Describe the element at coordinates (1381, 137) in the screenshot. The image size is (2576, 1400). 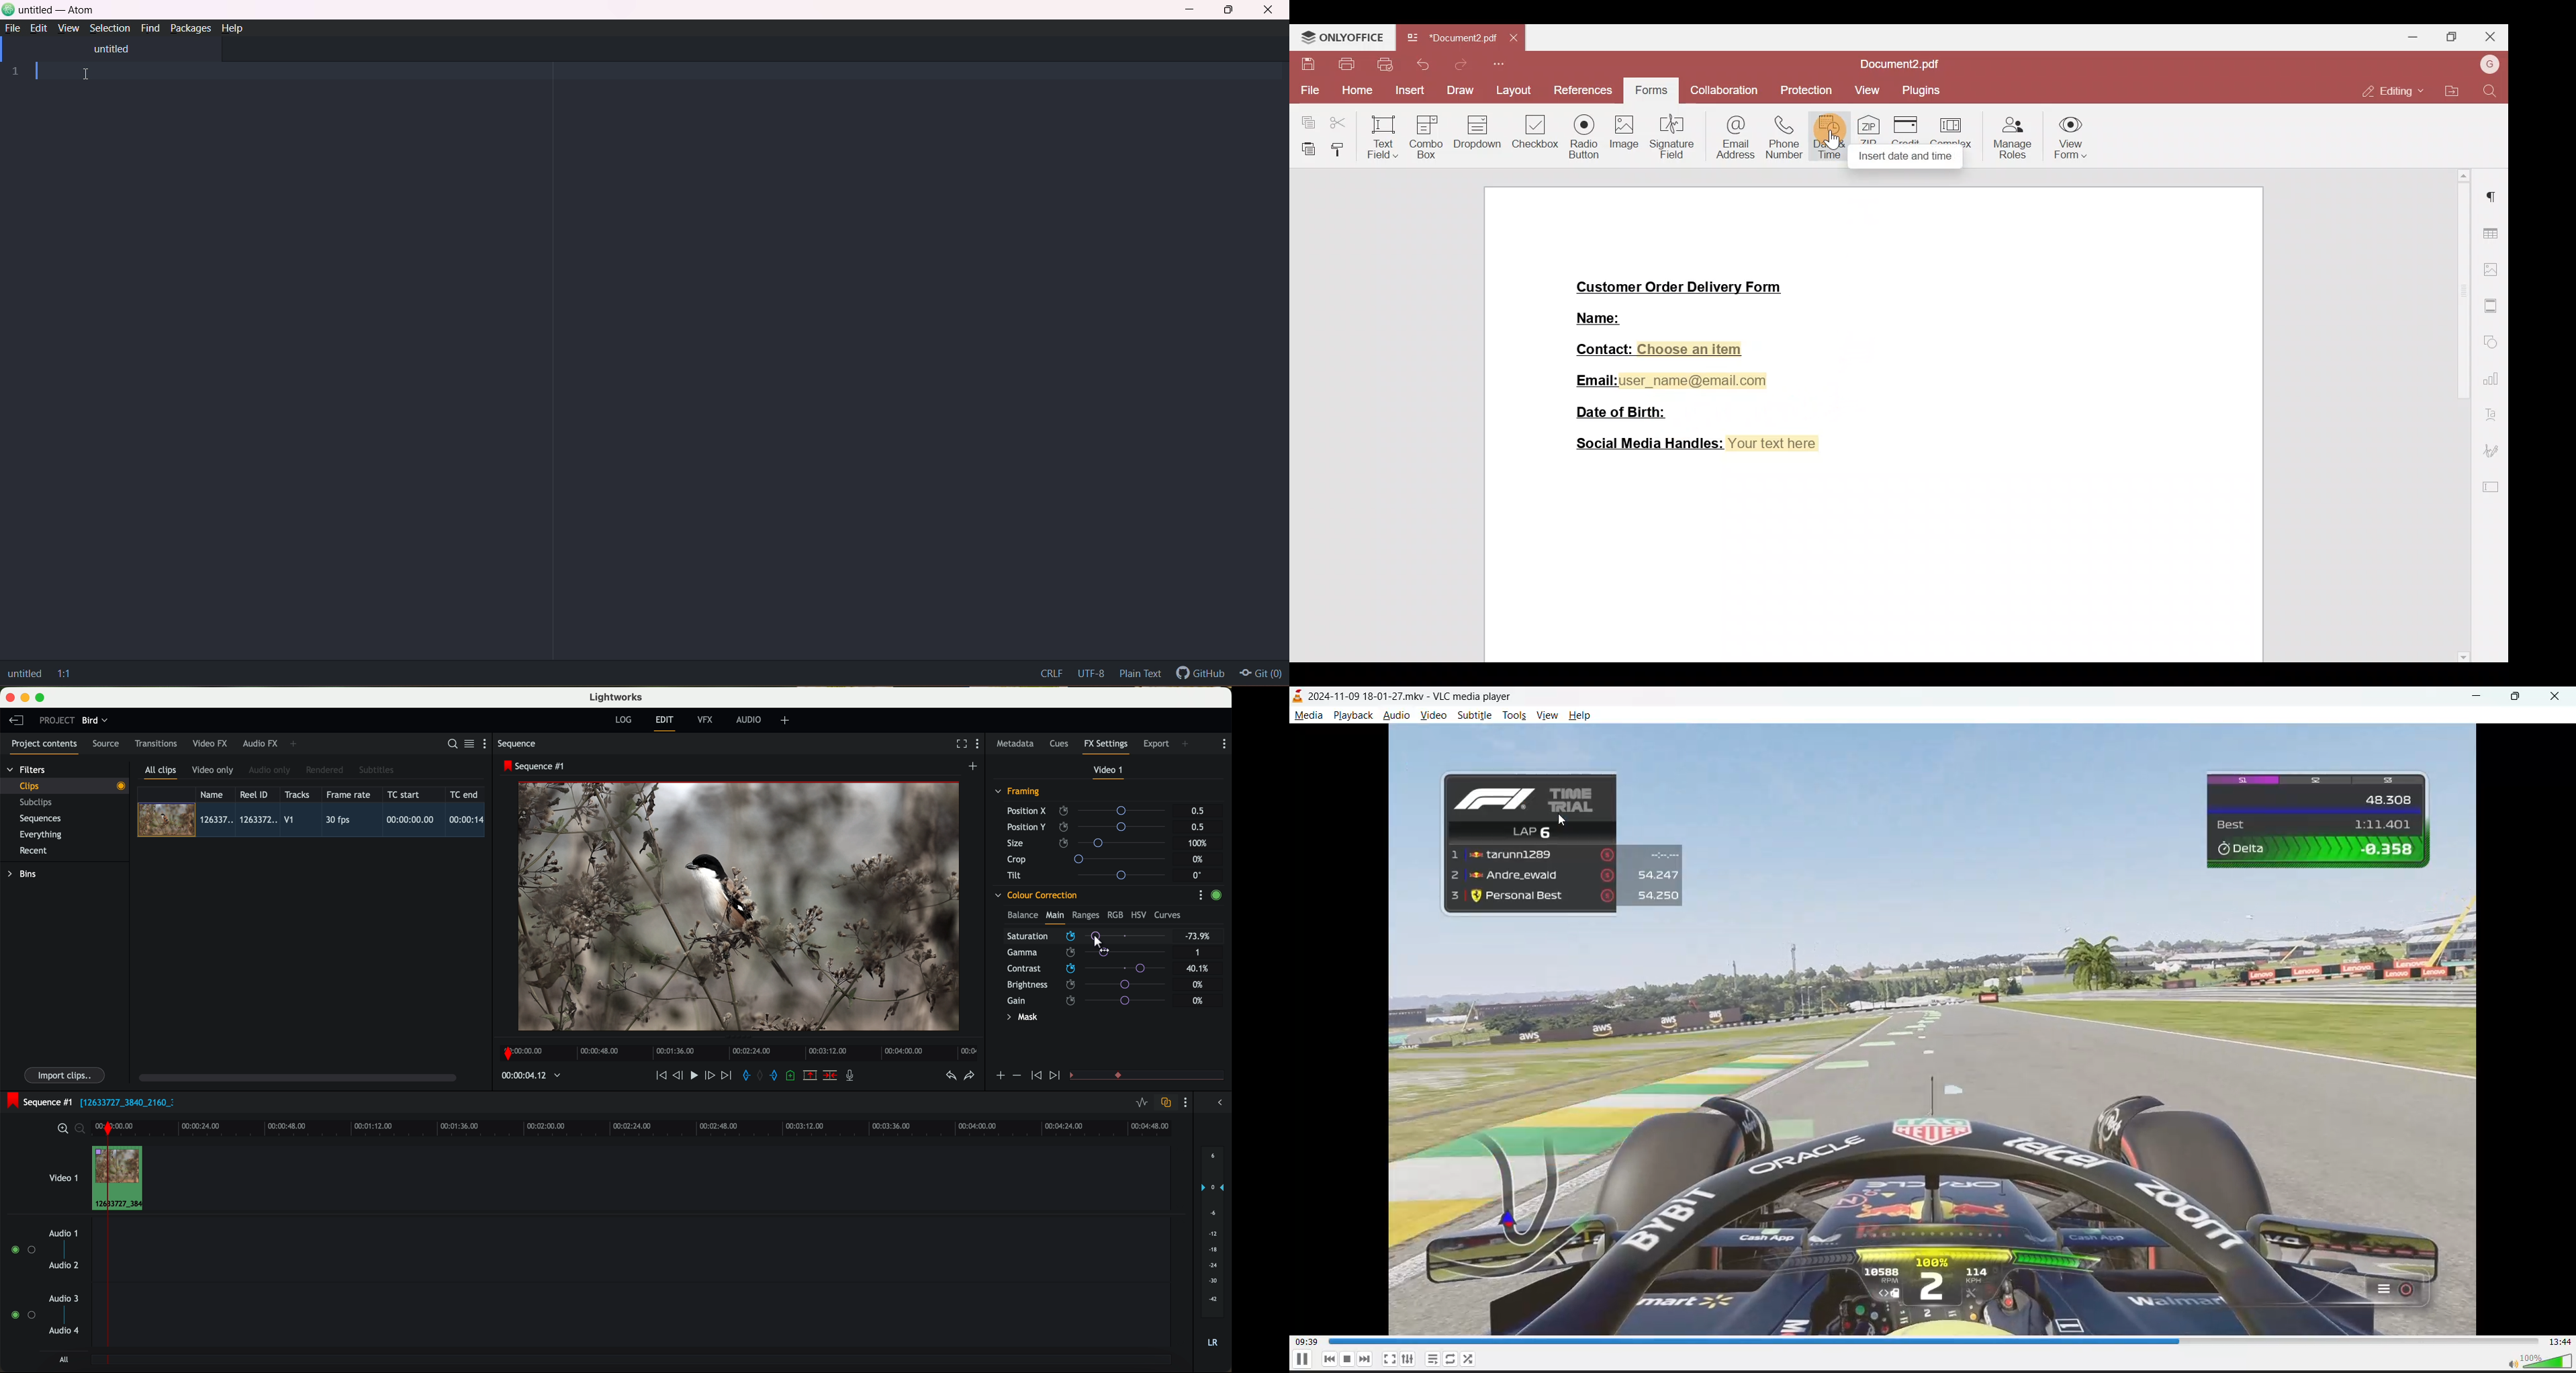
I see `Text field` at that location.